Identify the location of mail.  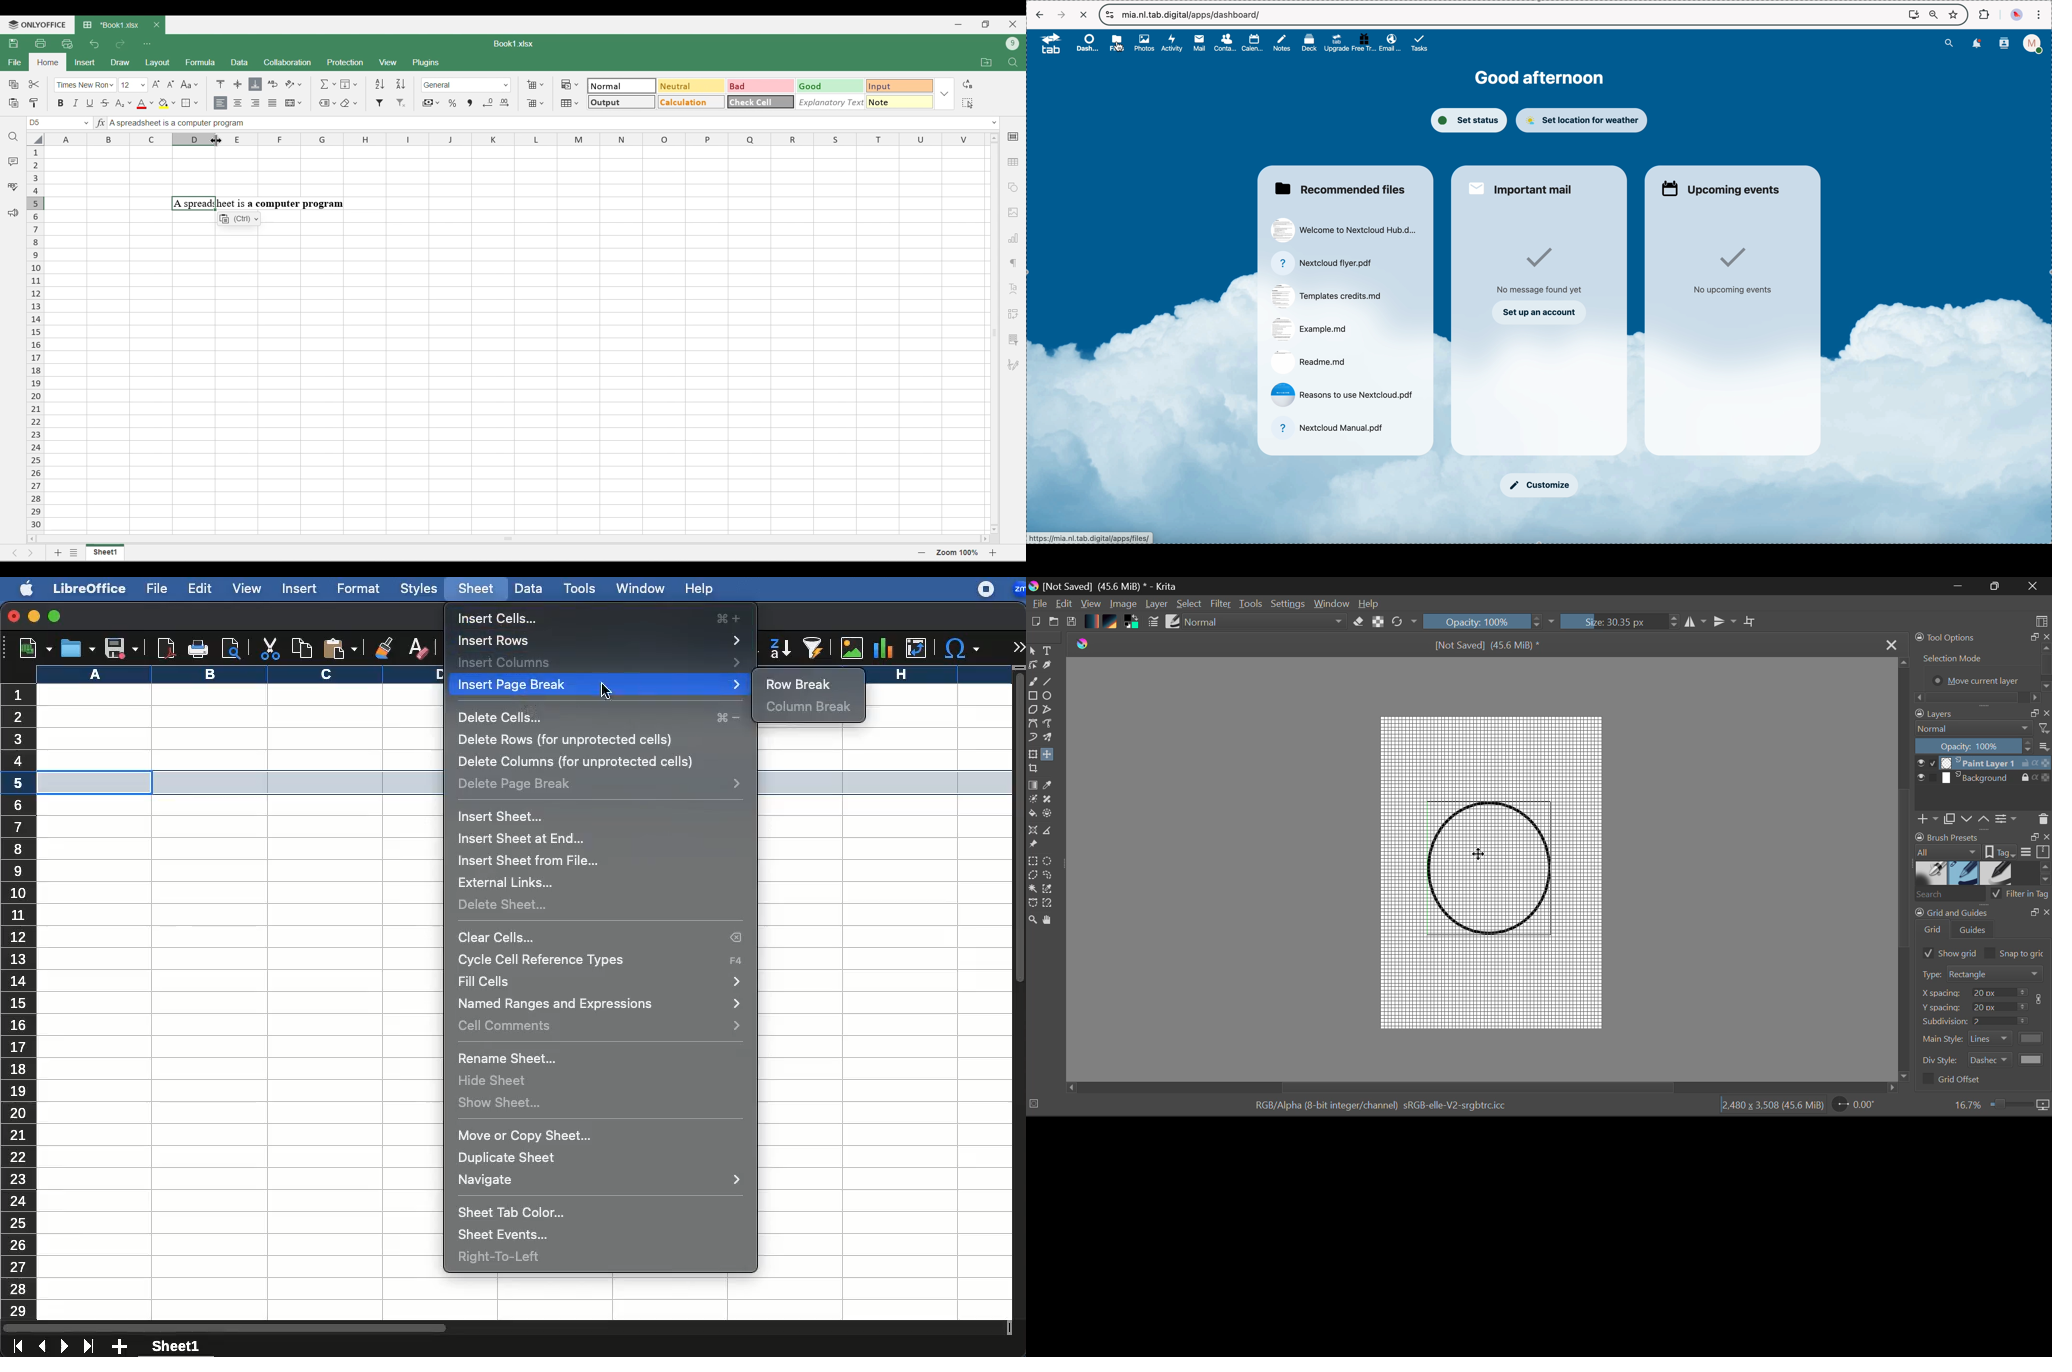
(1198, 42).